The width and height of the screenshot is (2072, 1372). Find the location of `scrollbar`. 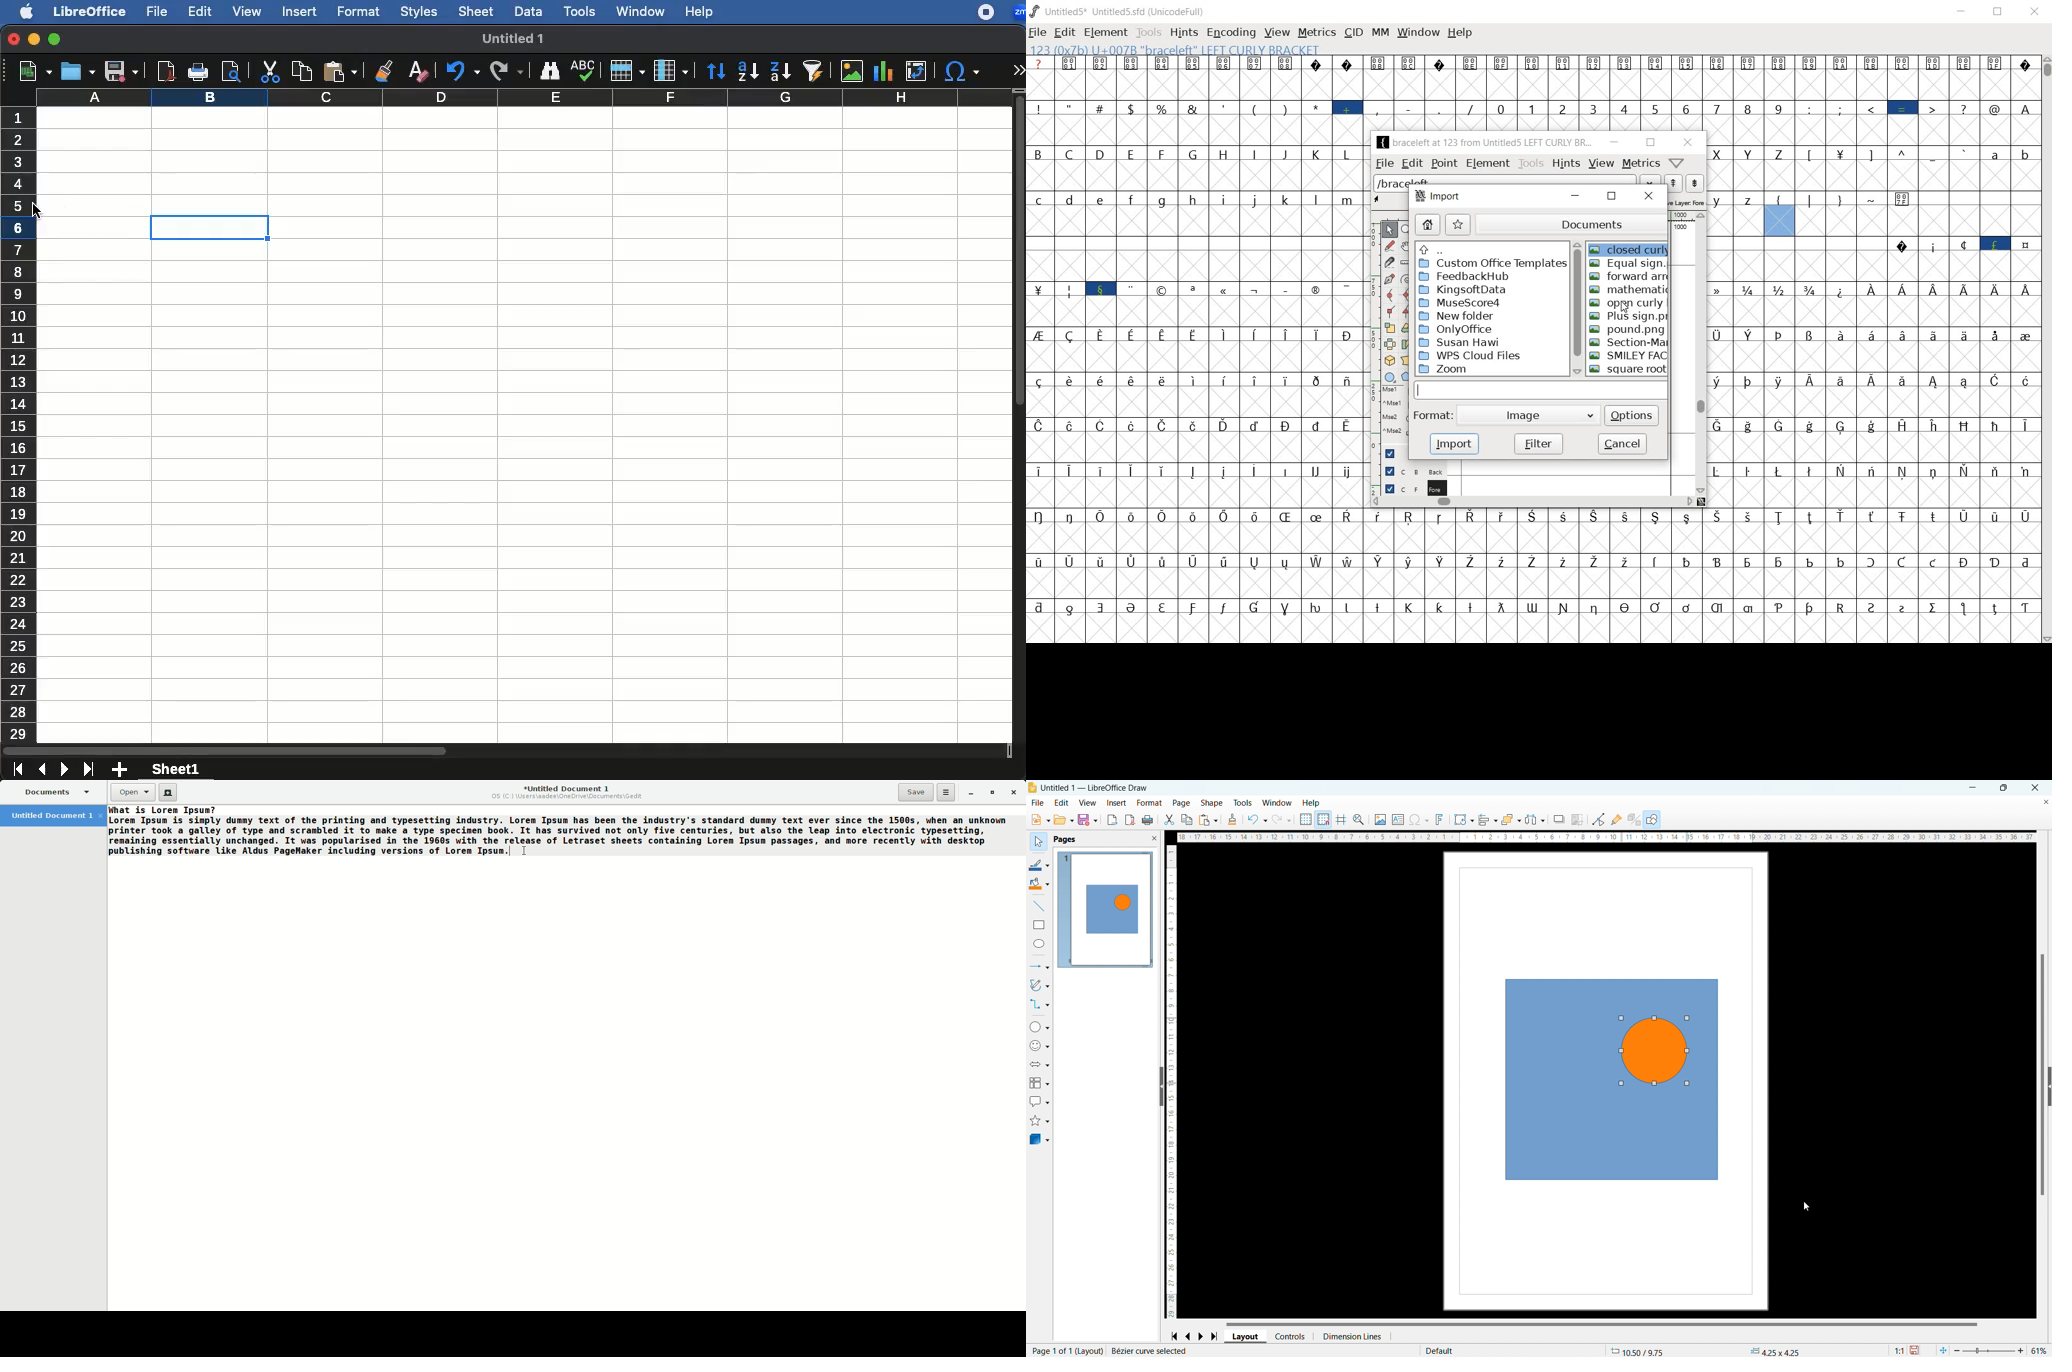

scrollbar is located at coordinates (1577, 309).